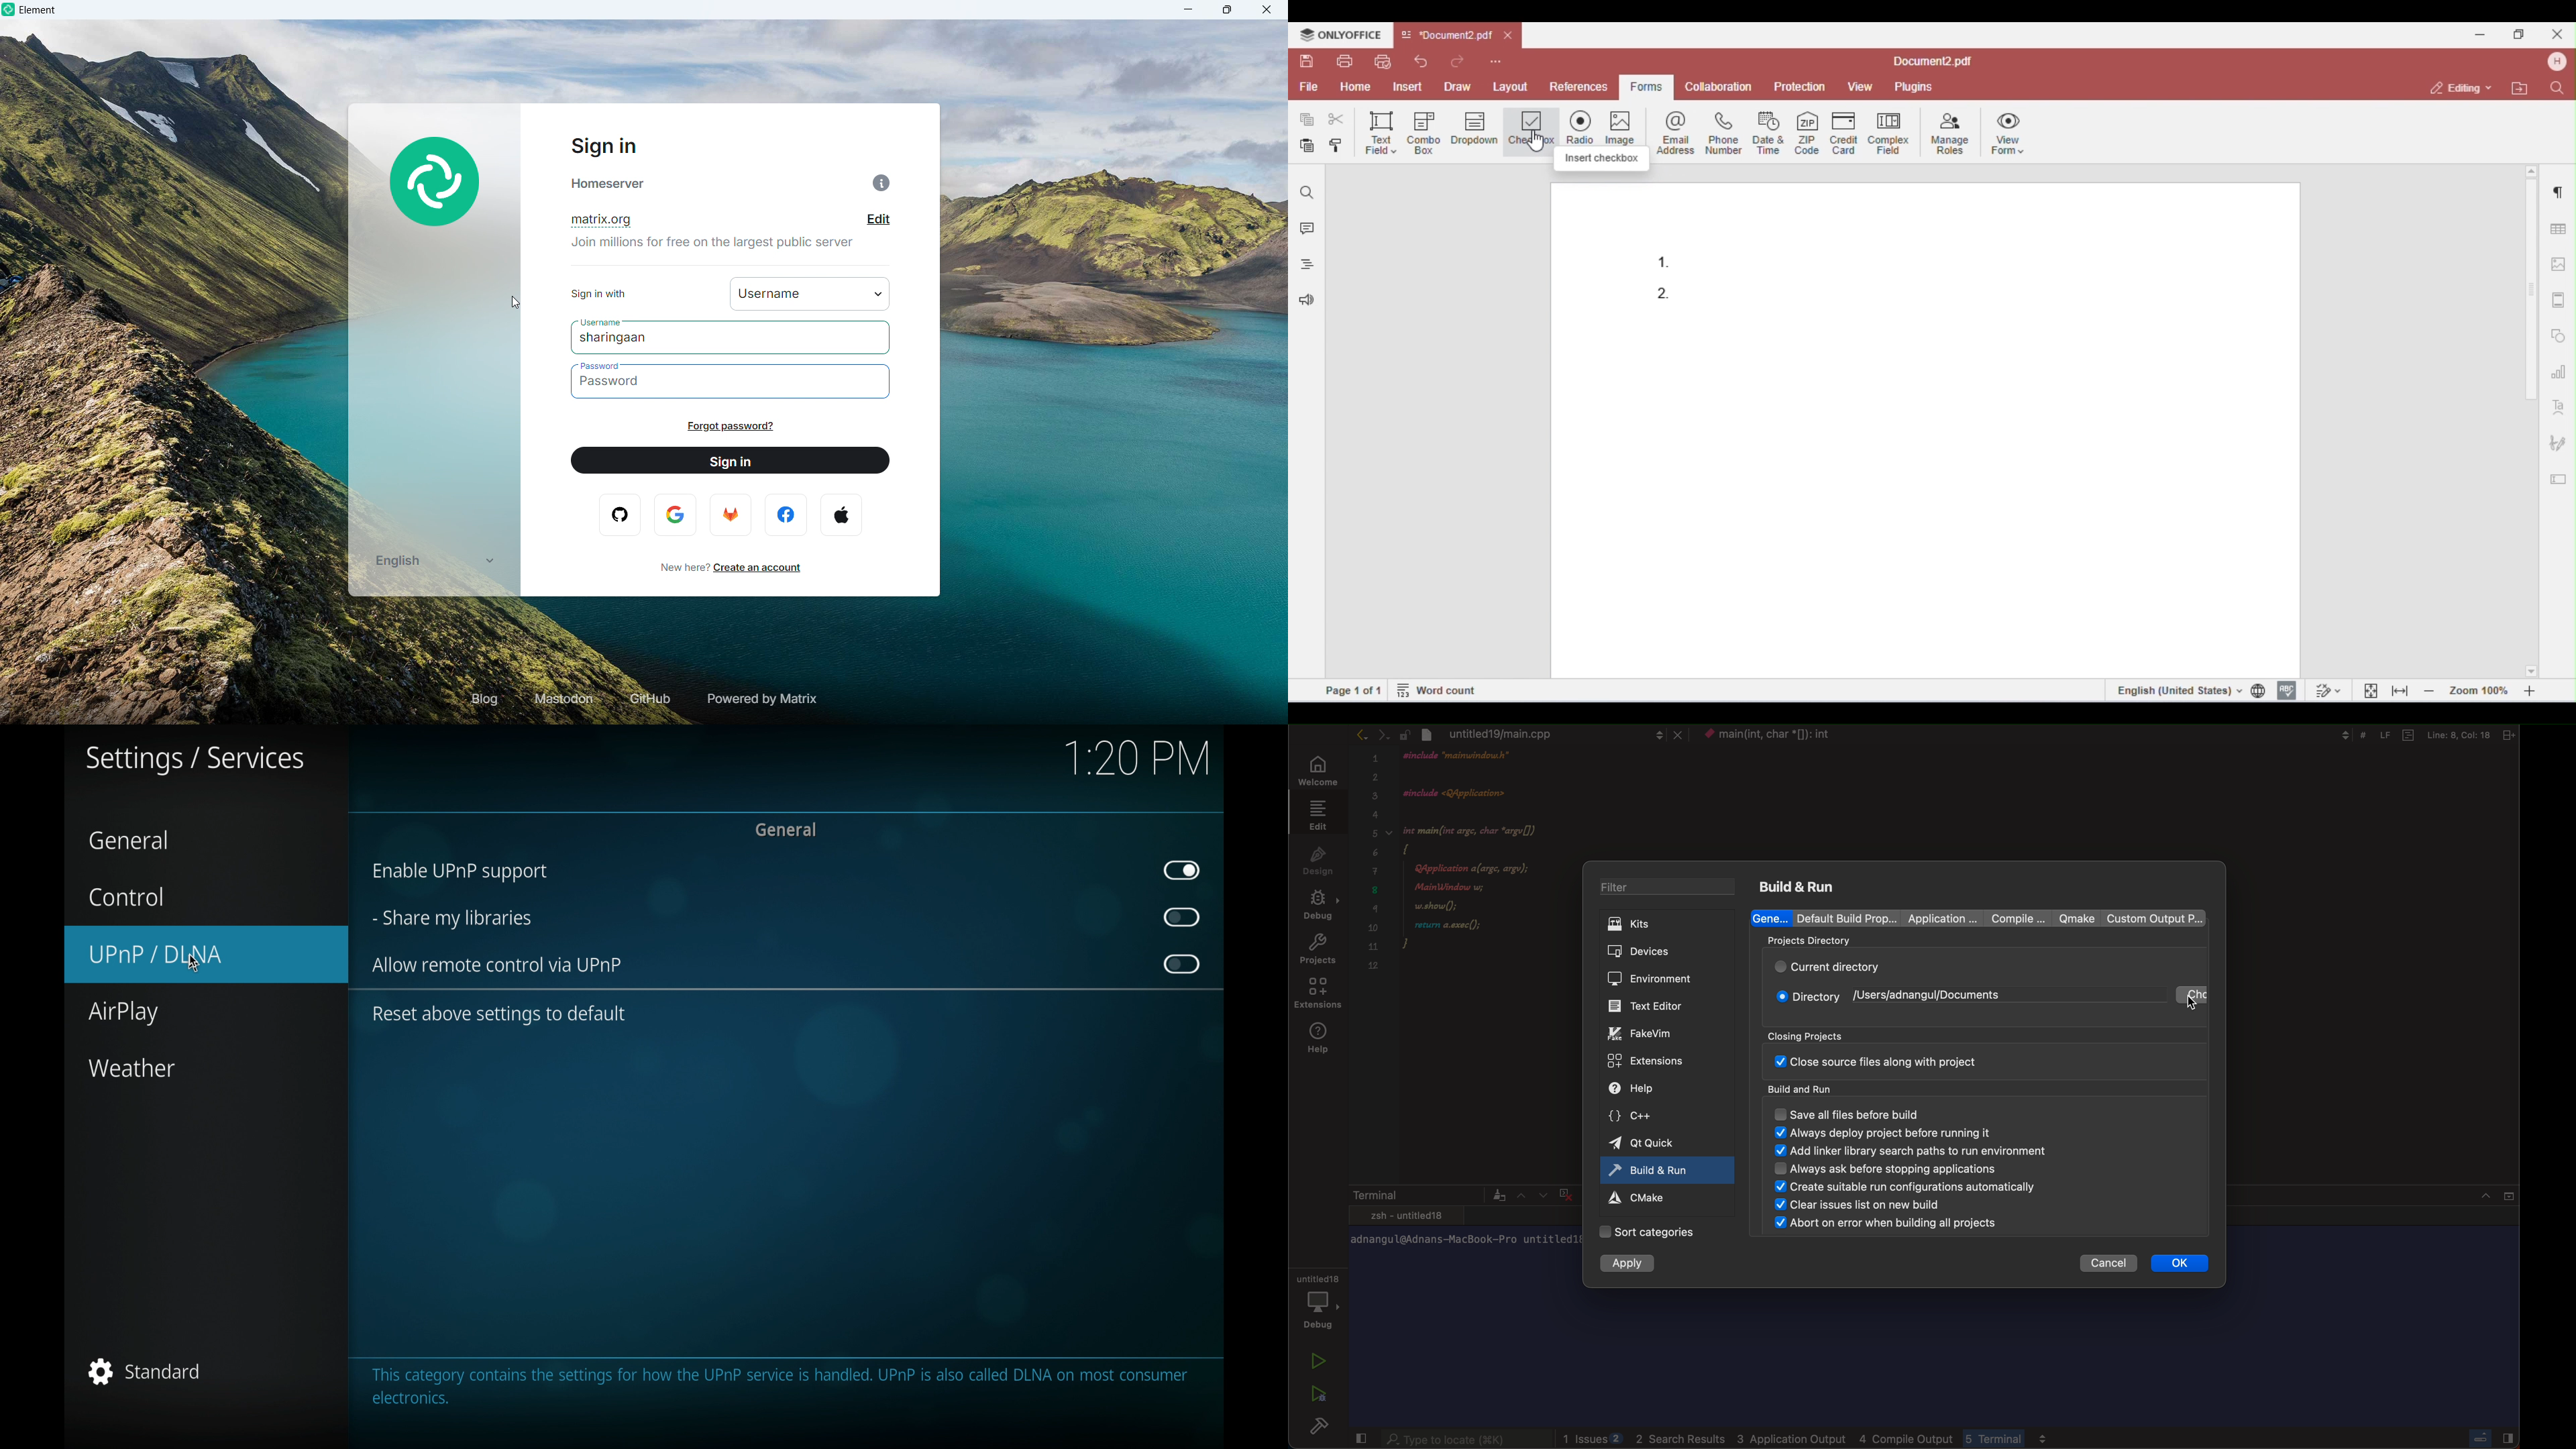  I want to click on maximize, so click(1228, 9).